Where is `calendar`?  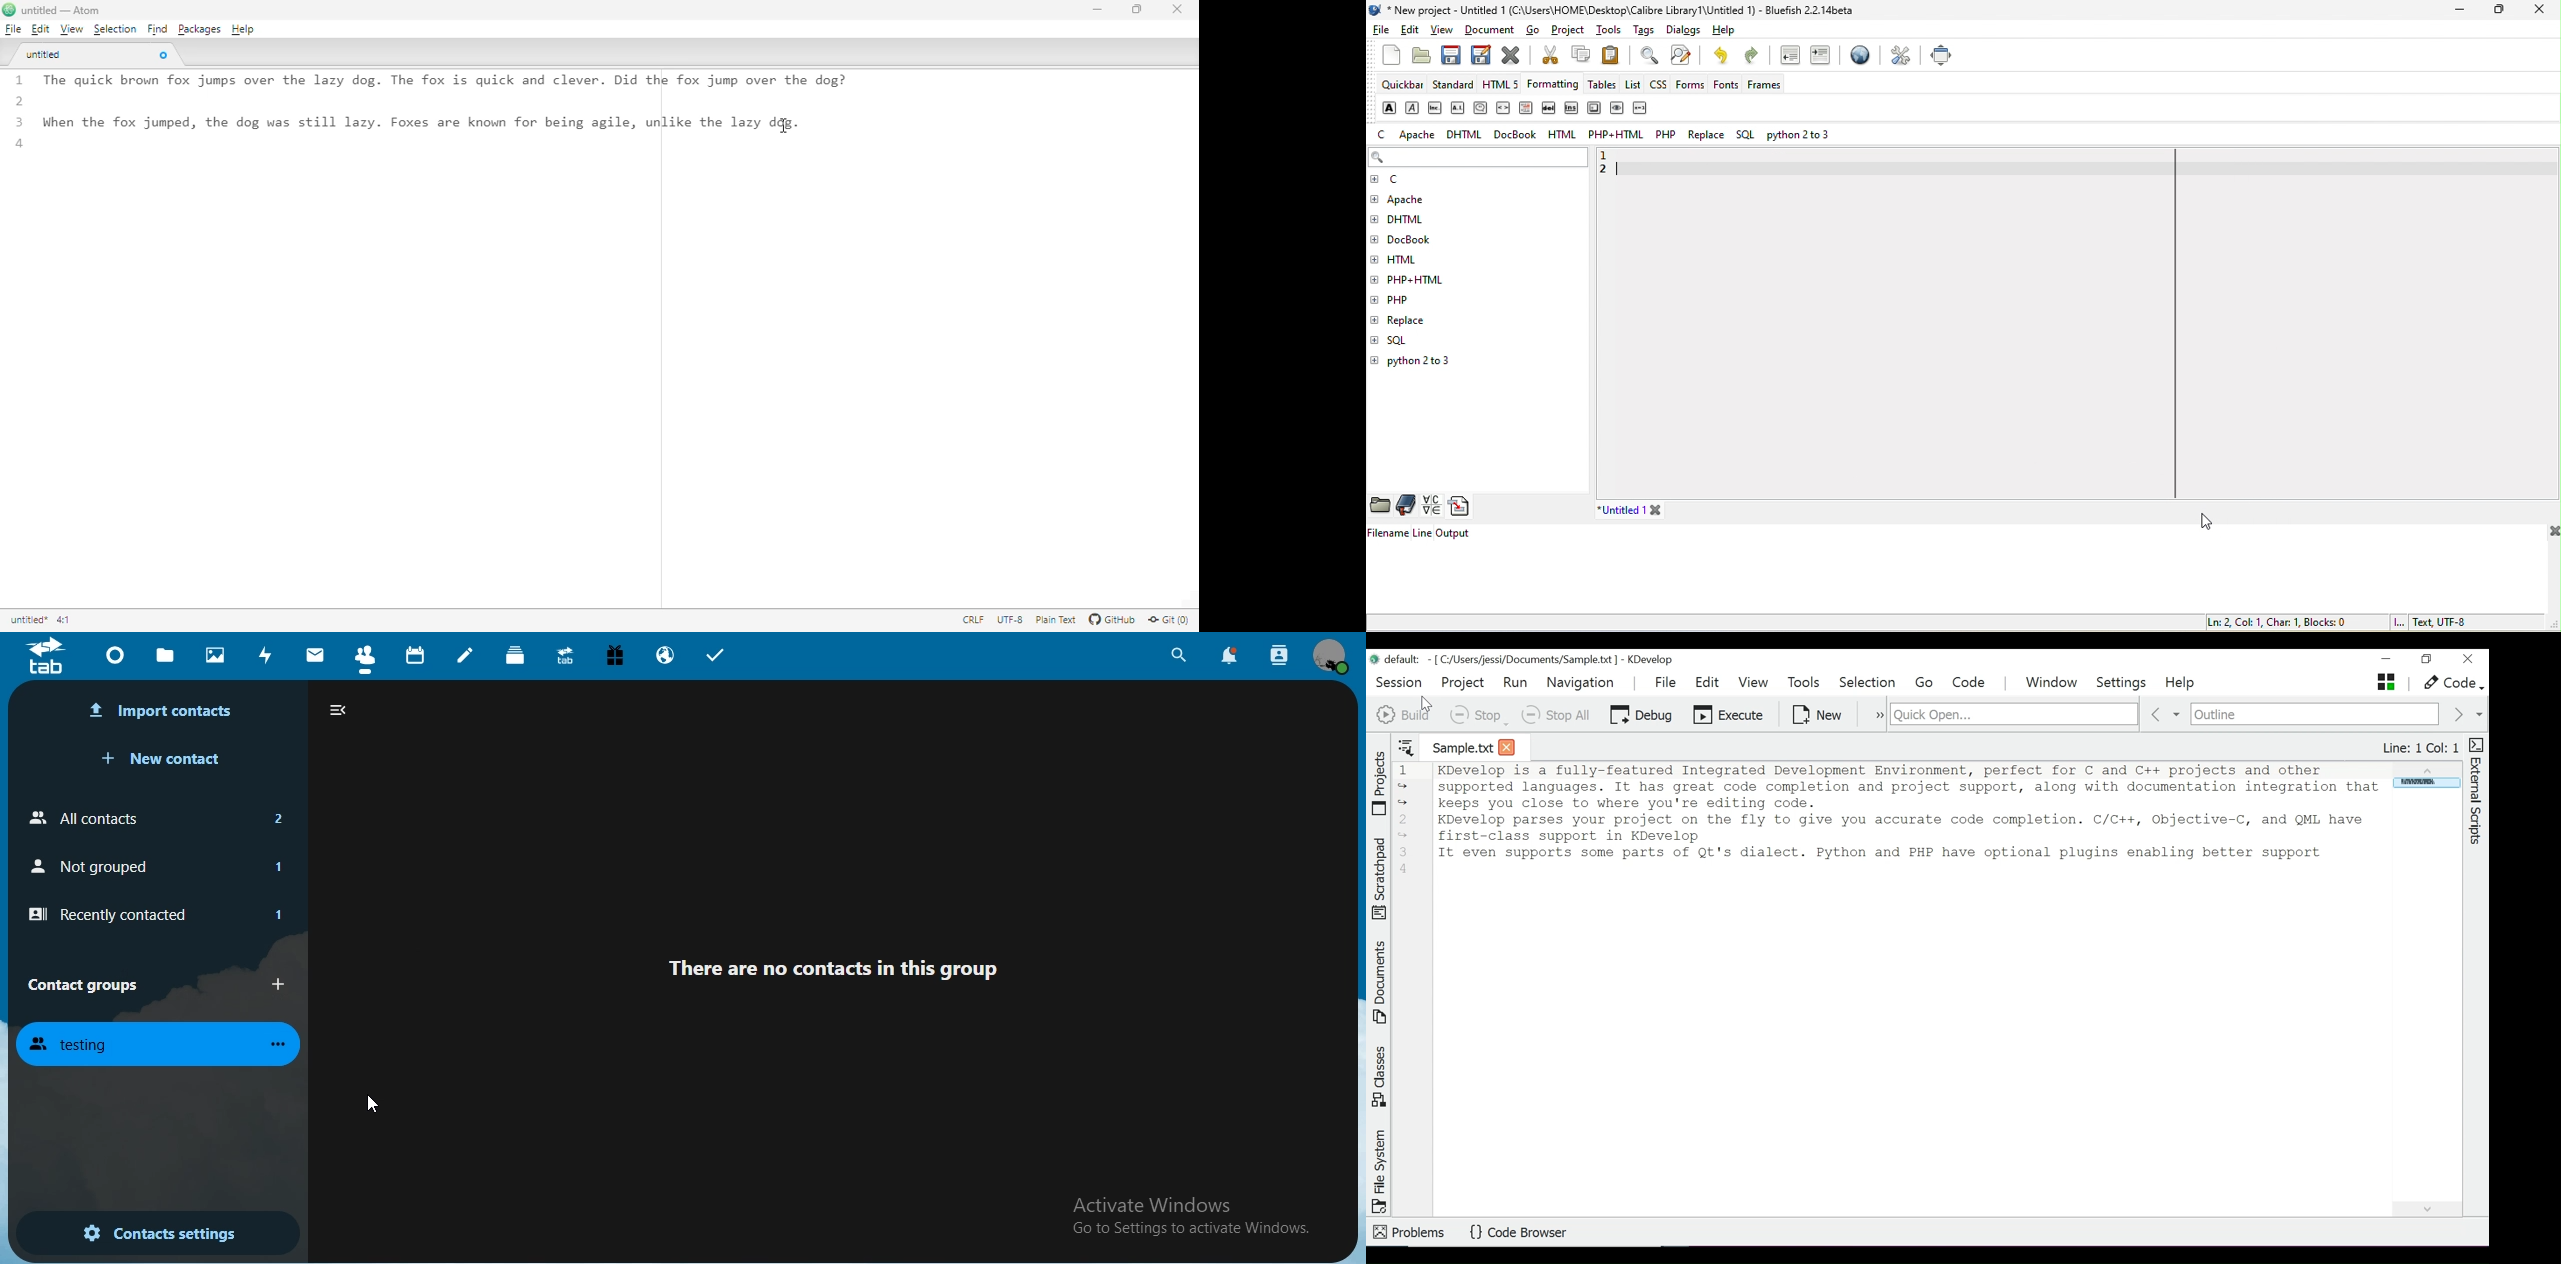
calendar is located at coordinates (417, 656).